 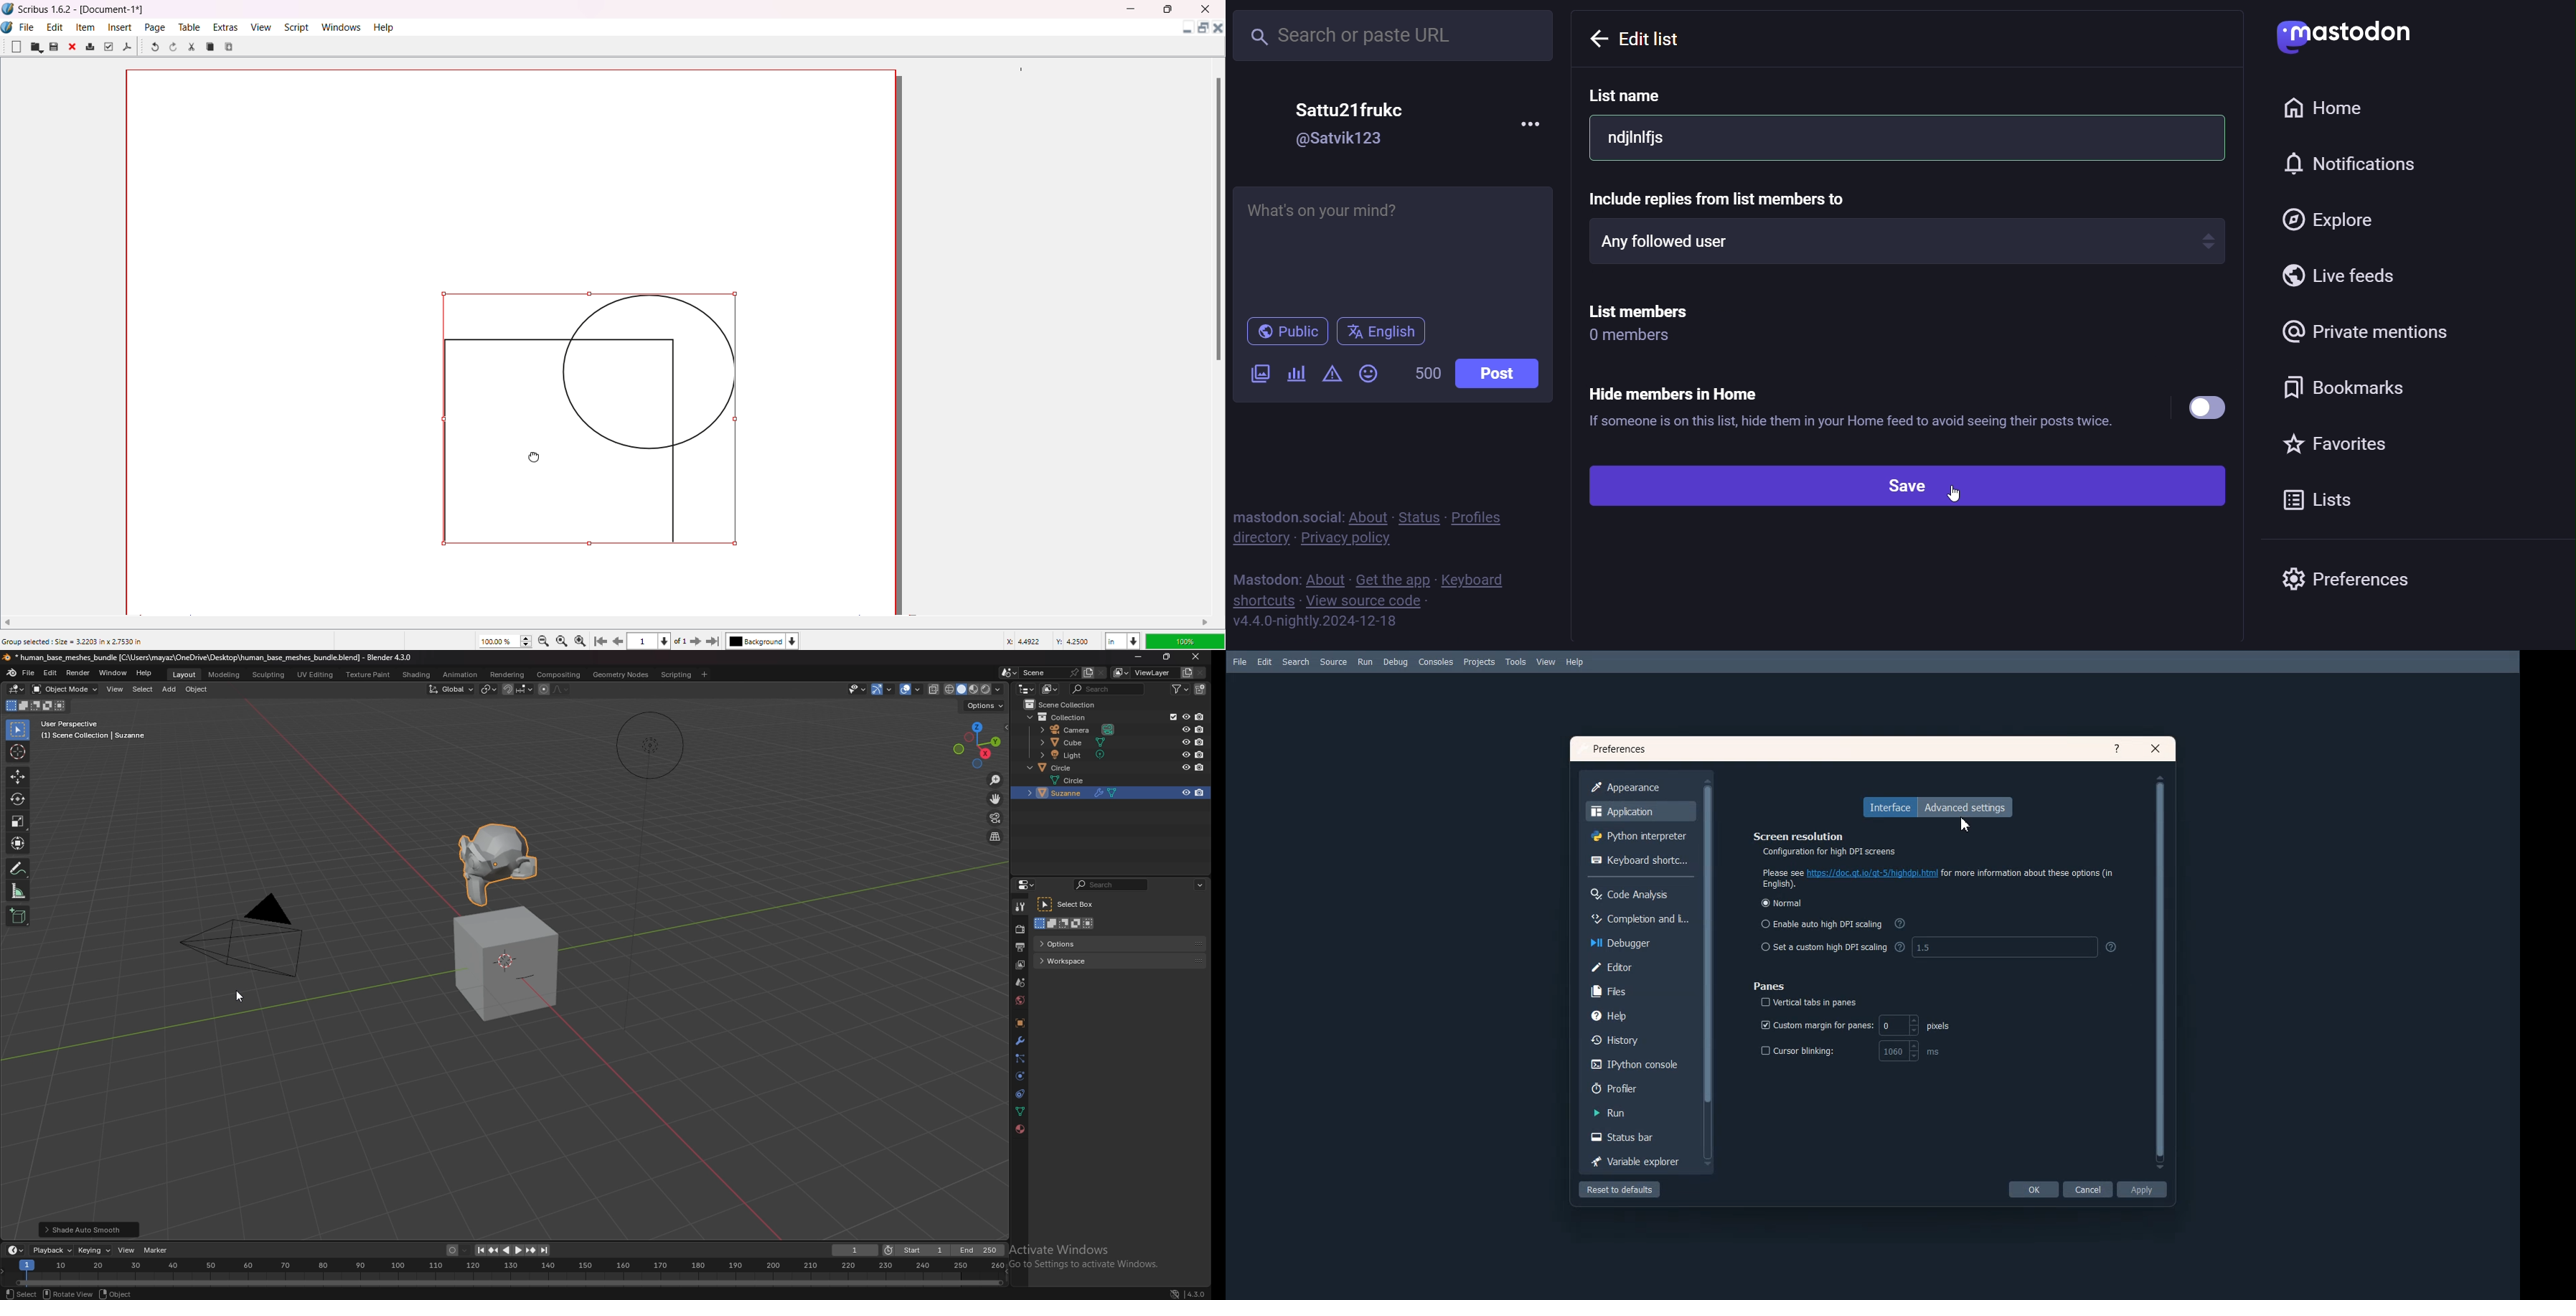 What do you see at coordinates (20, 890) in the screenshot?
I see `scale` at bounding box center [20, 890].